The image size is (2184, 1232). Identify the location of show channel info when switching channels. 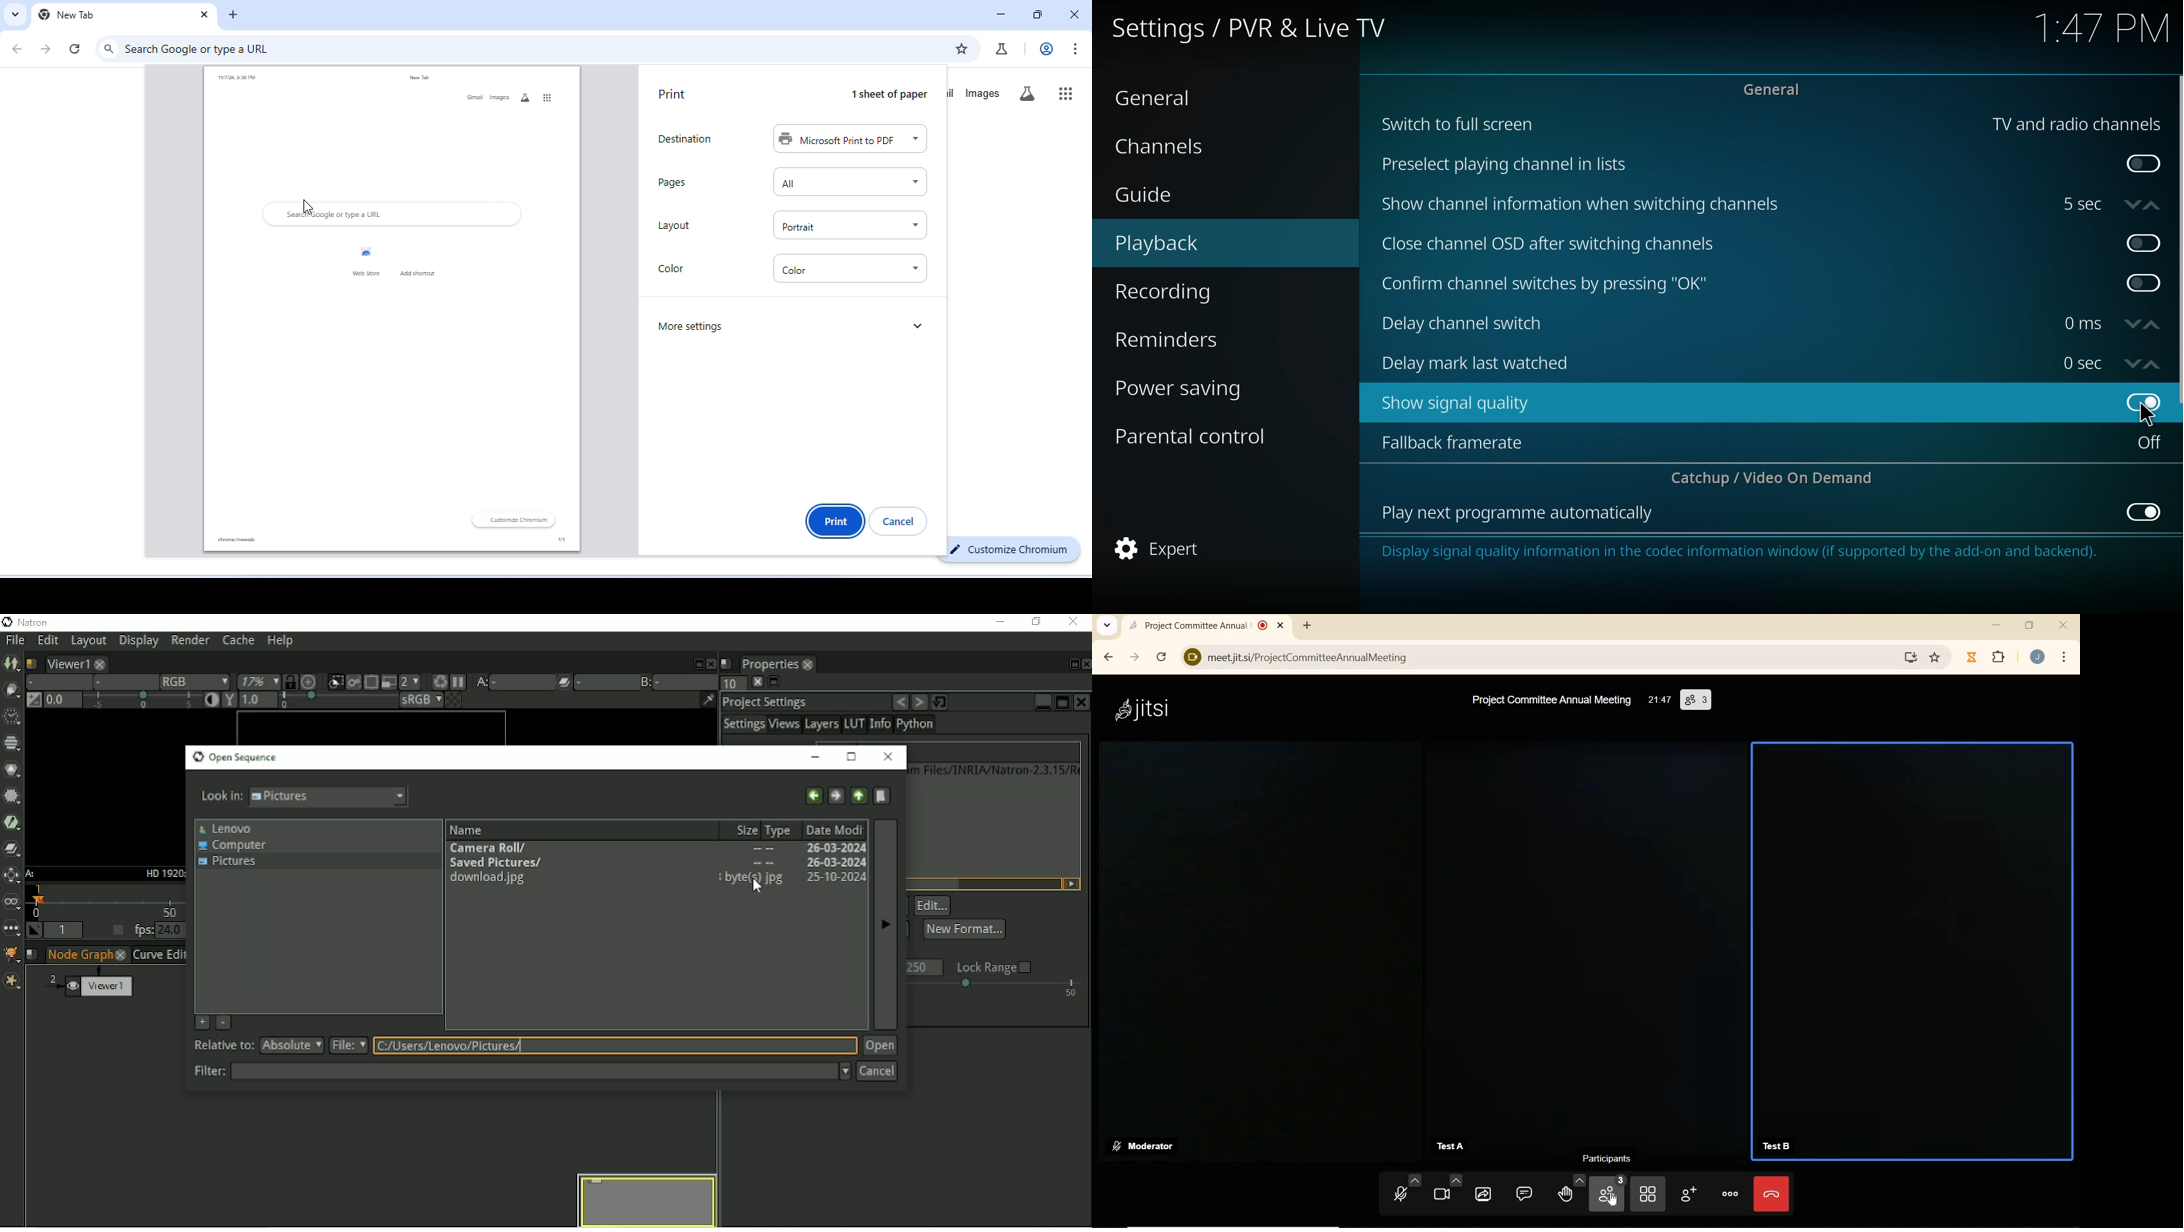
(1583, 205).